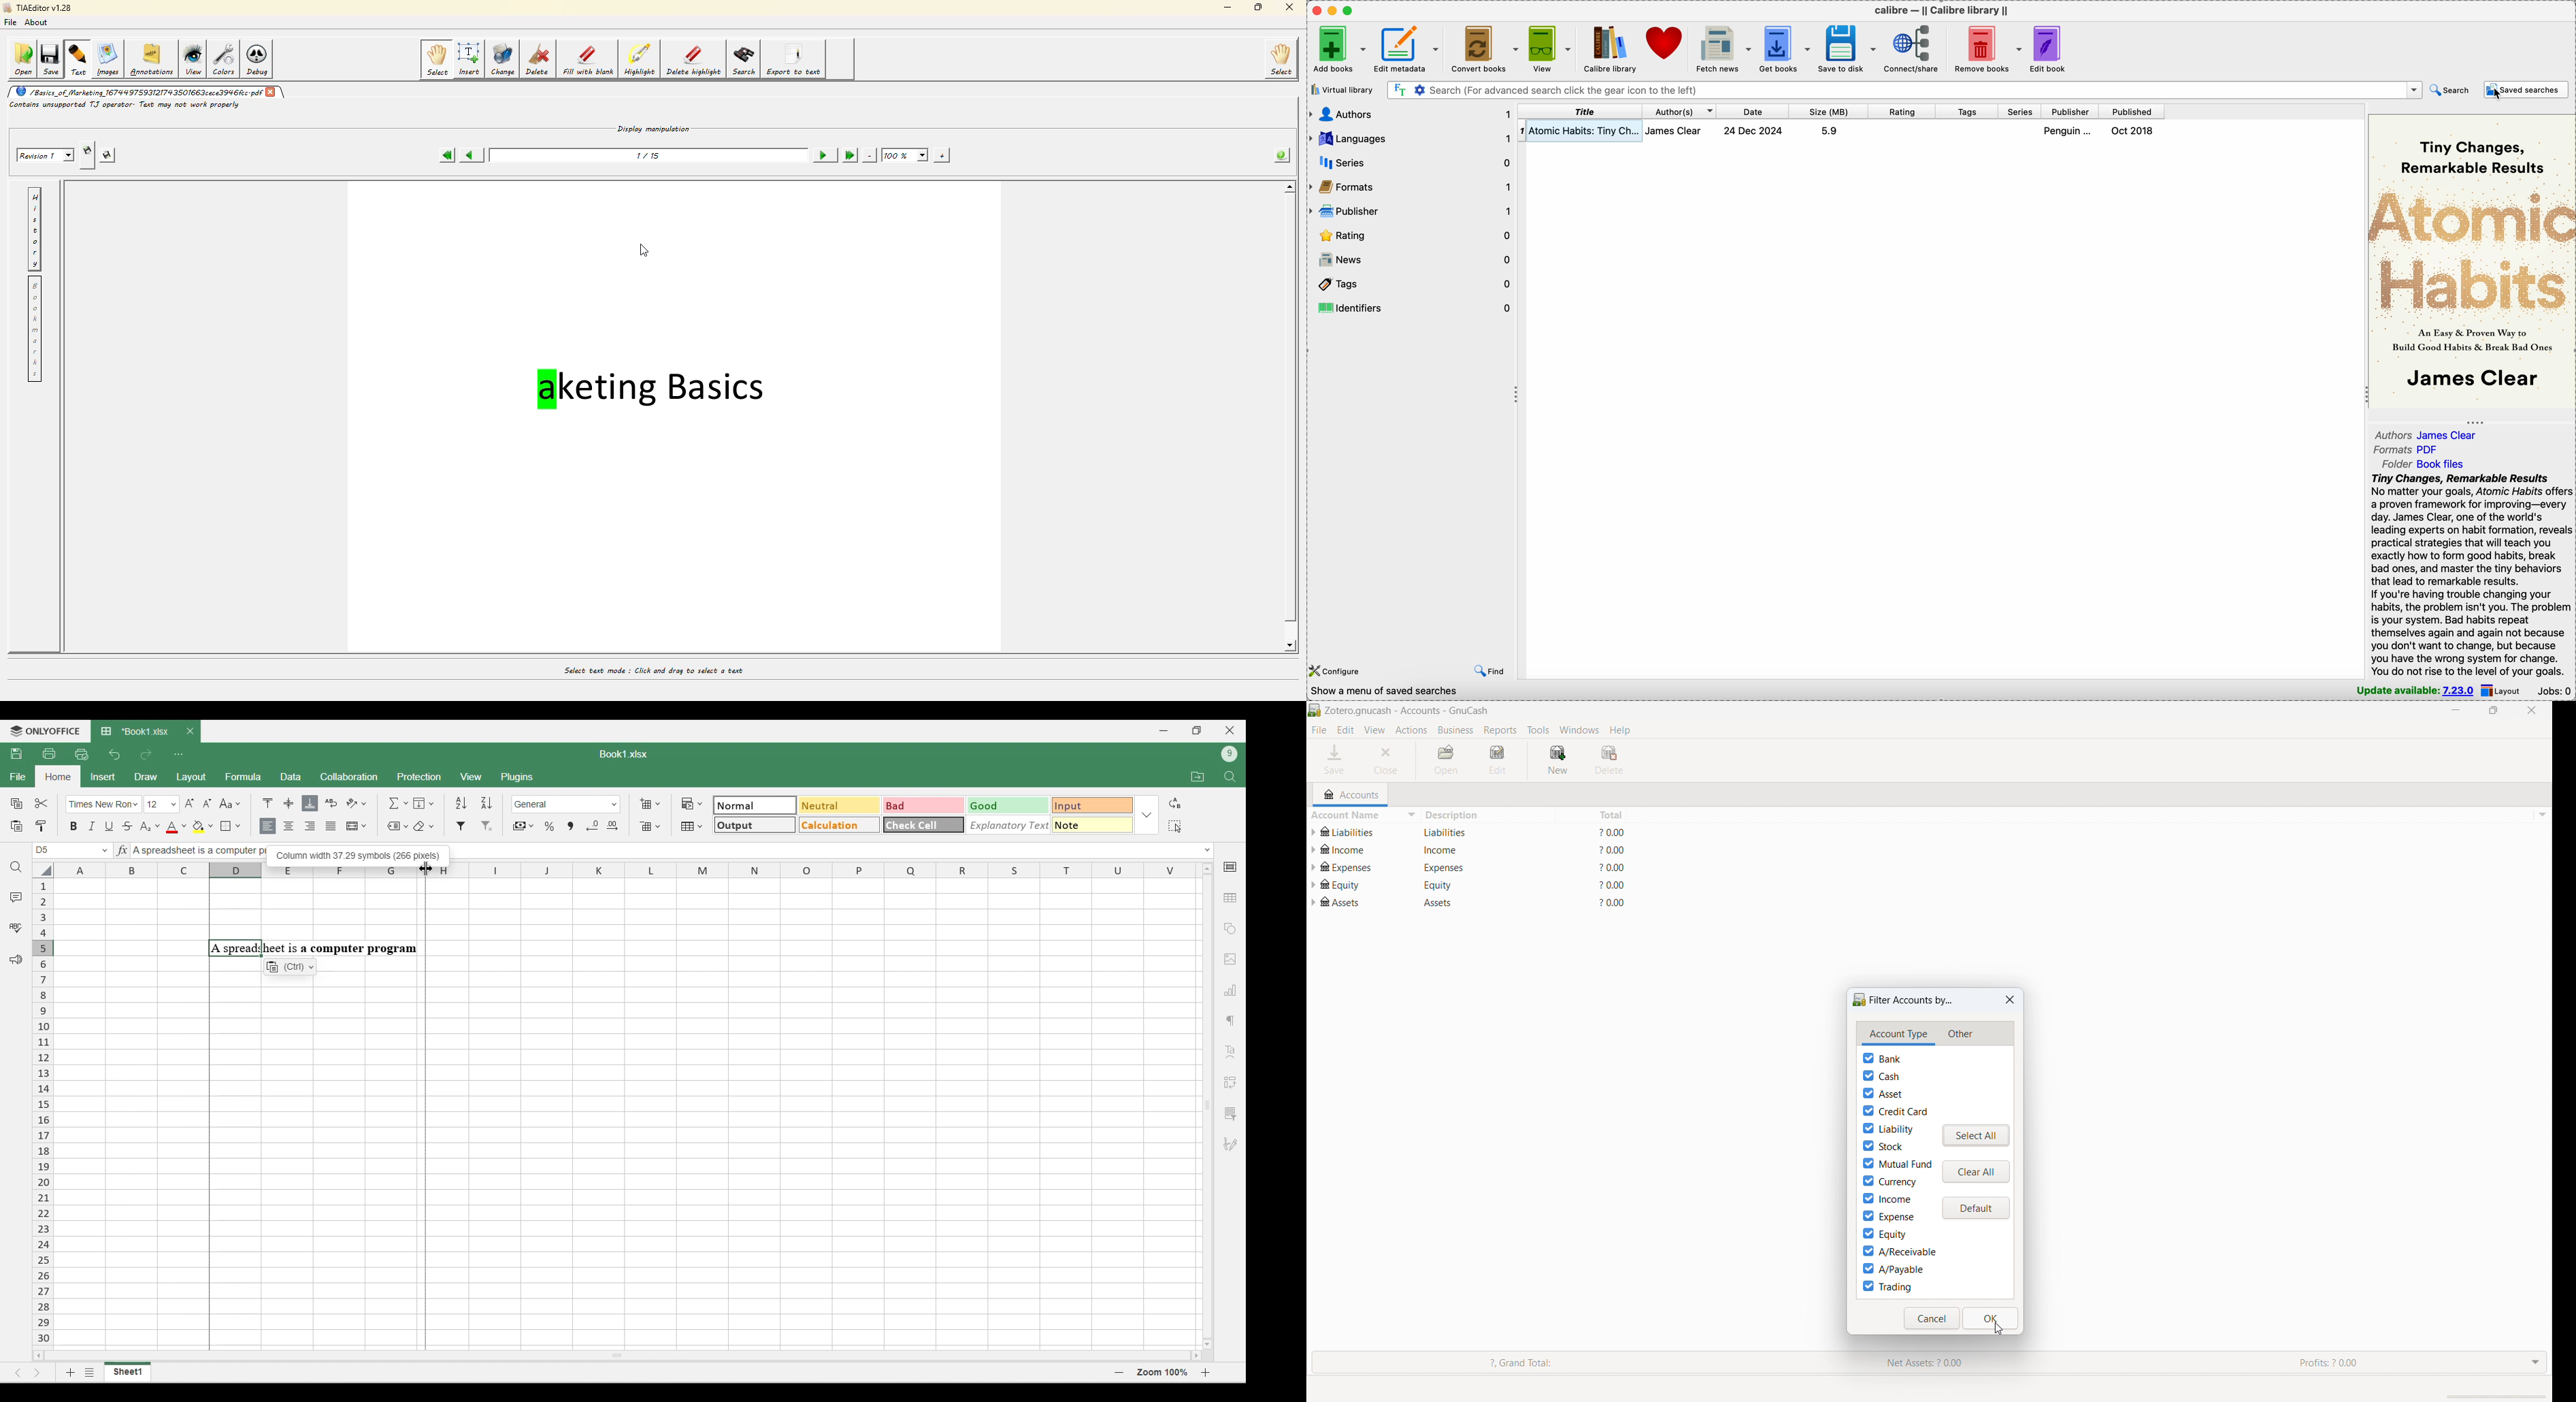  What do you see at coordinates (108, 826) in the screenshot?
I see `Underline` at bounding box center [108, 826].